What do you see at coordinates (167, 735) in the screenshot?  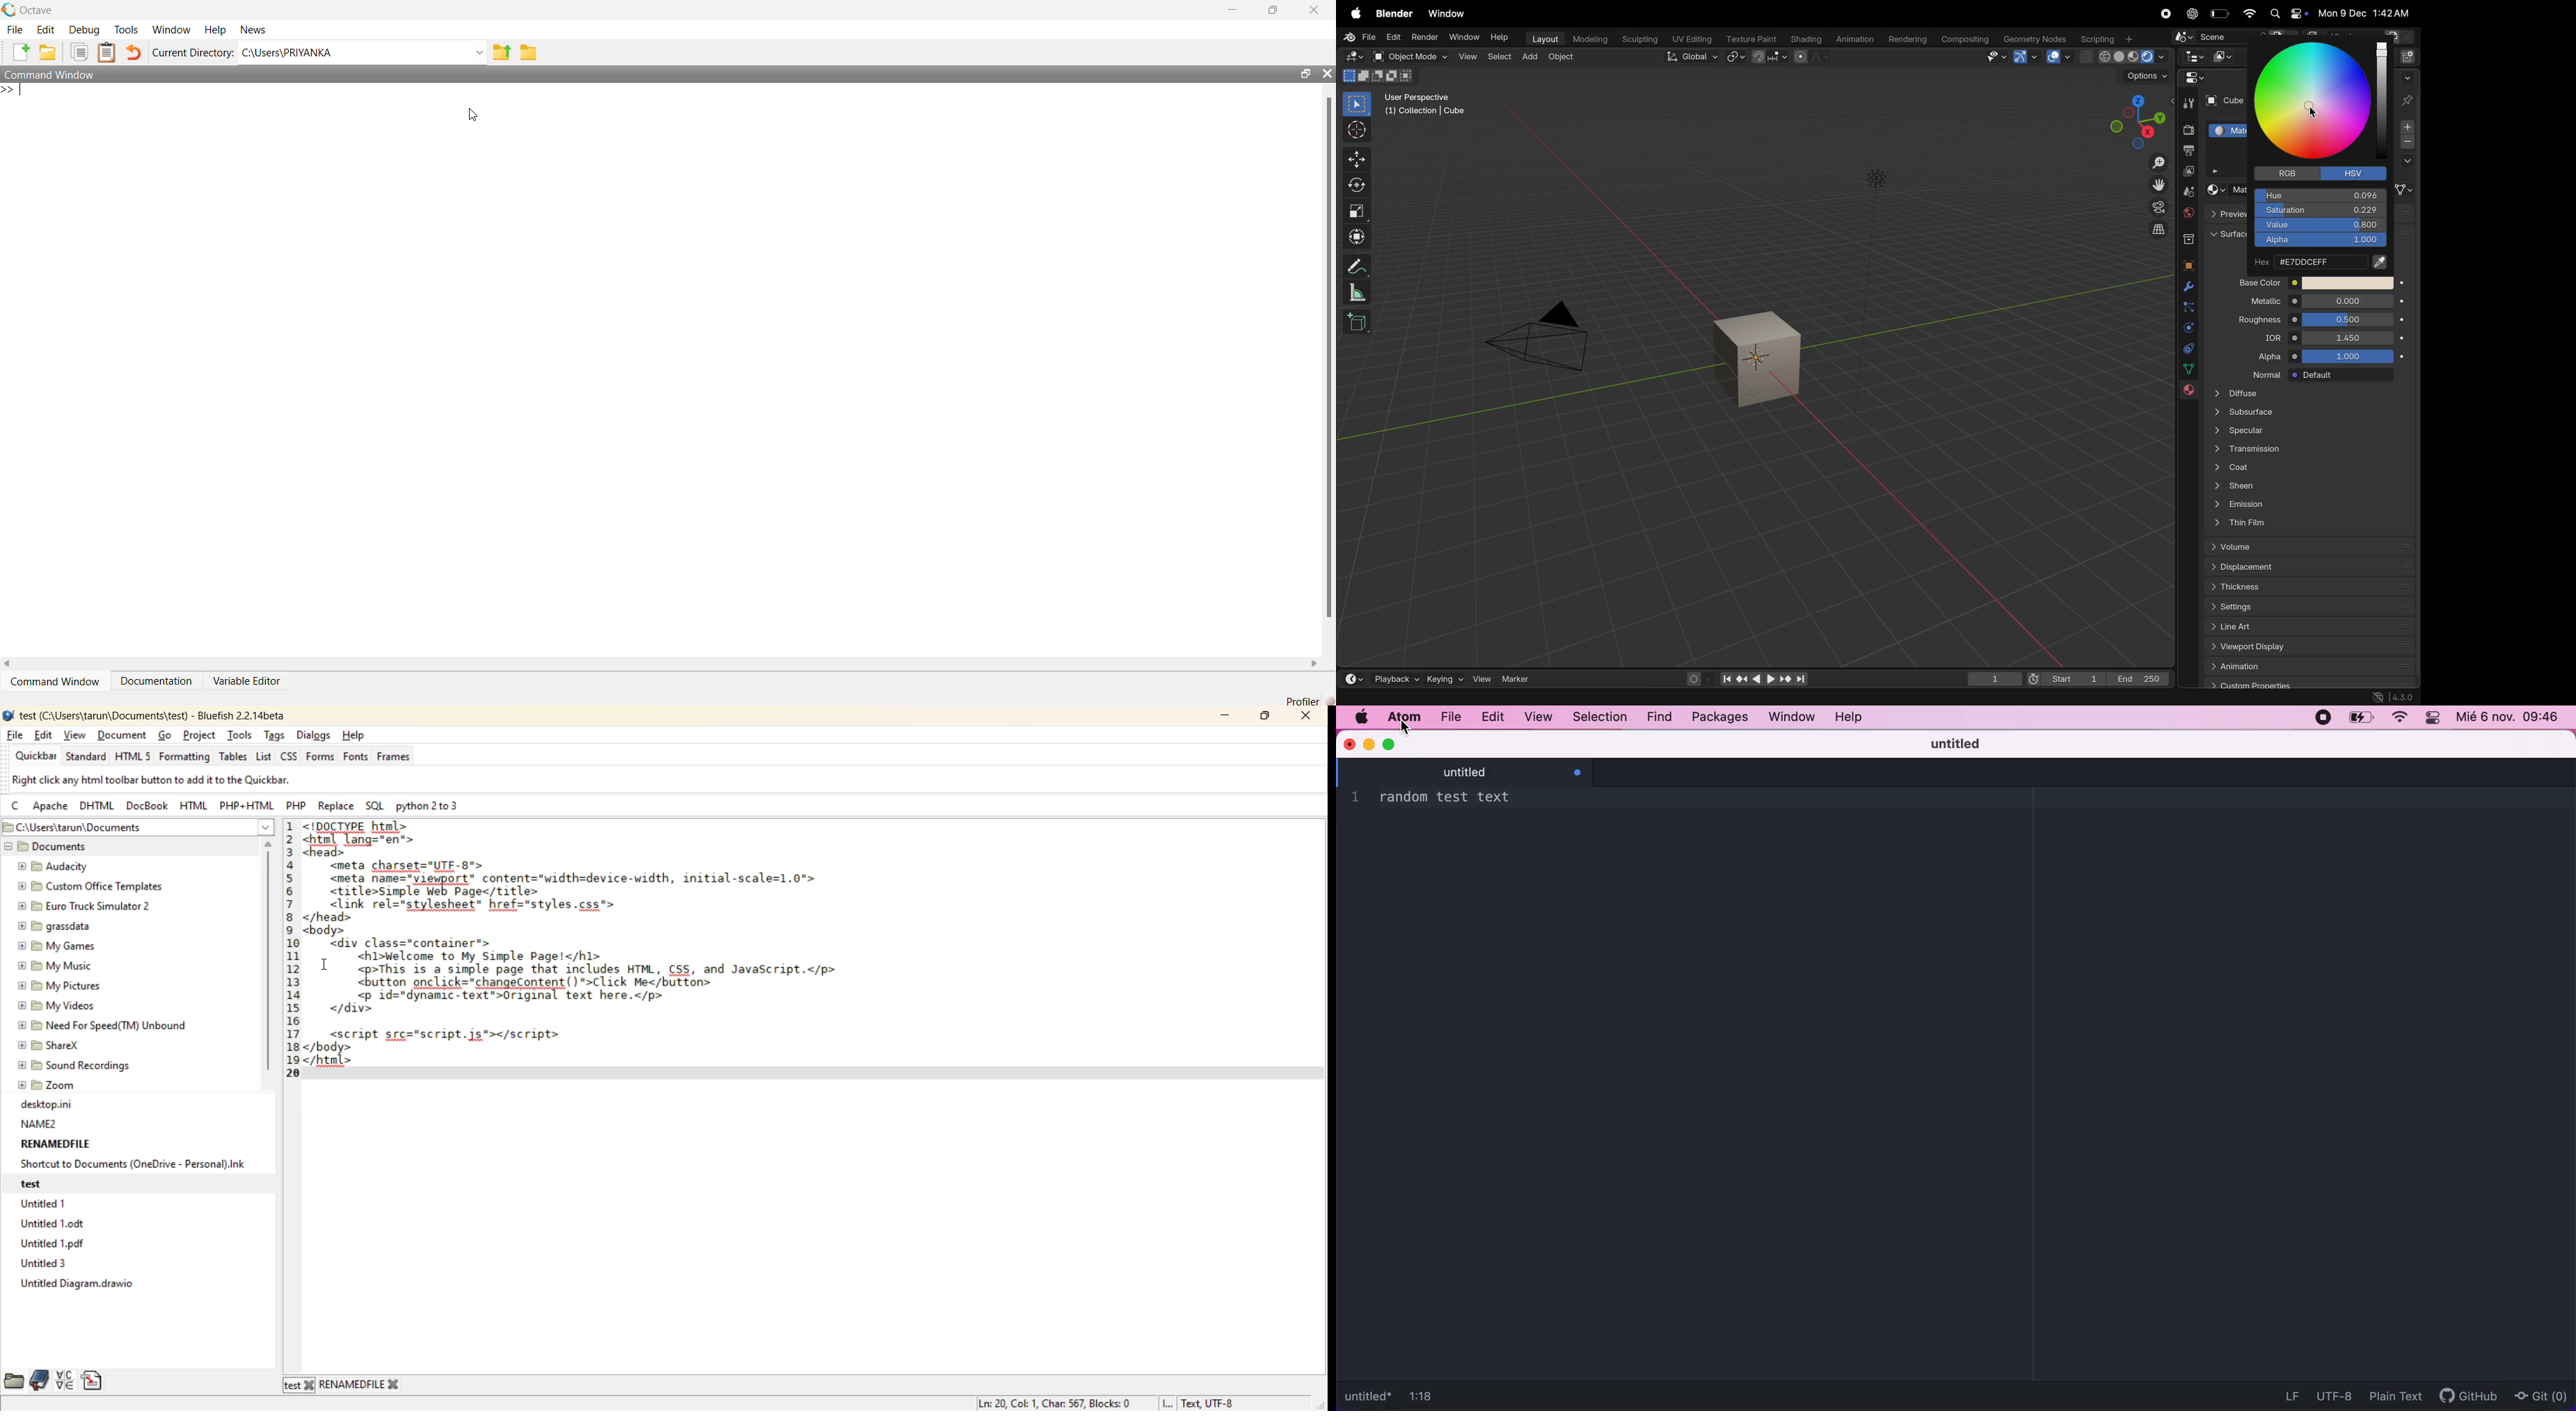 I see `go` at bounding box center [167, 735].